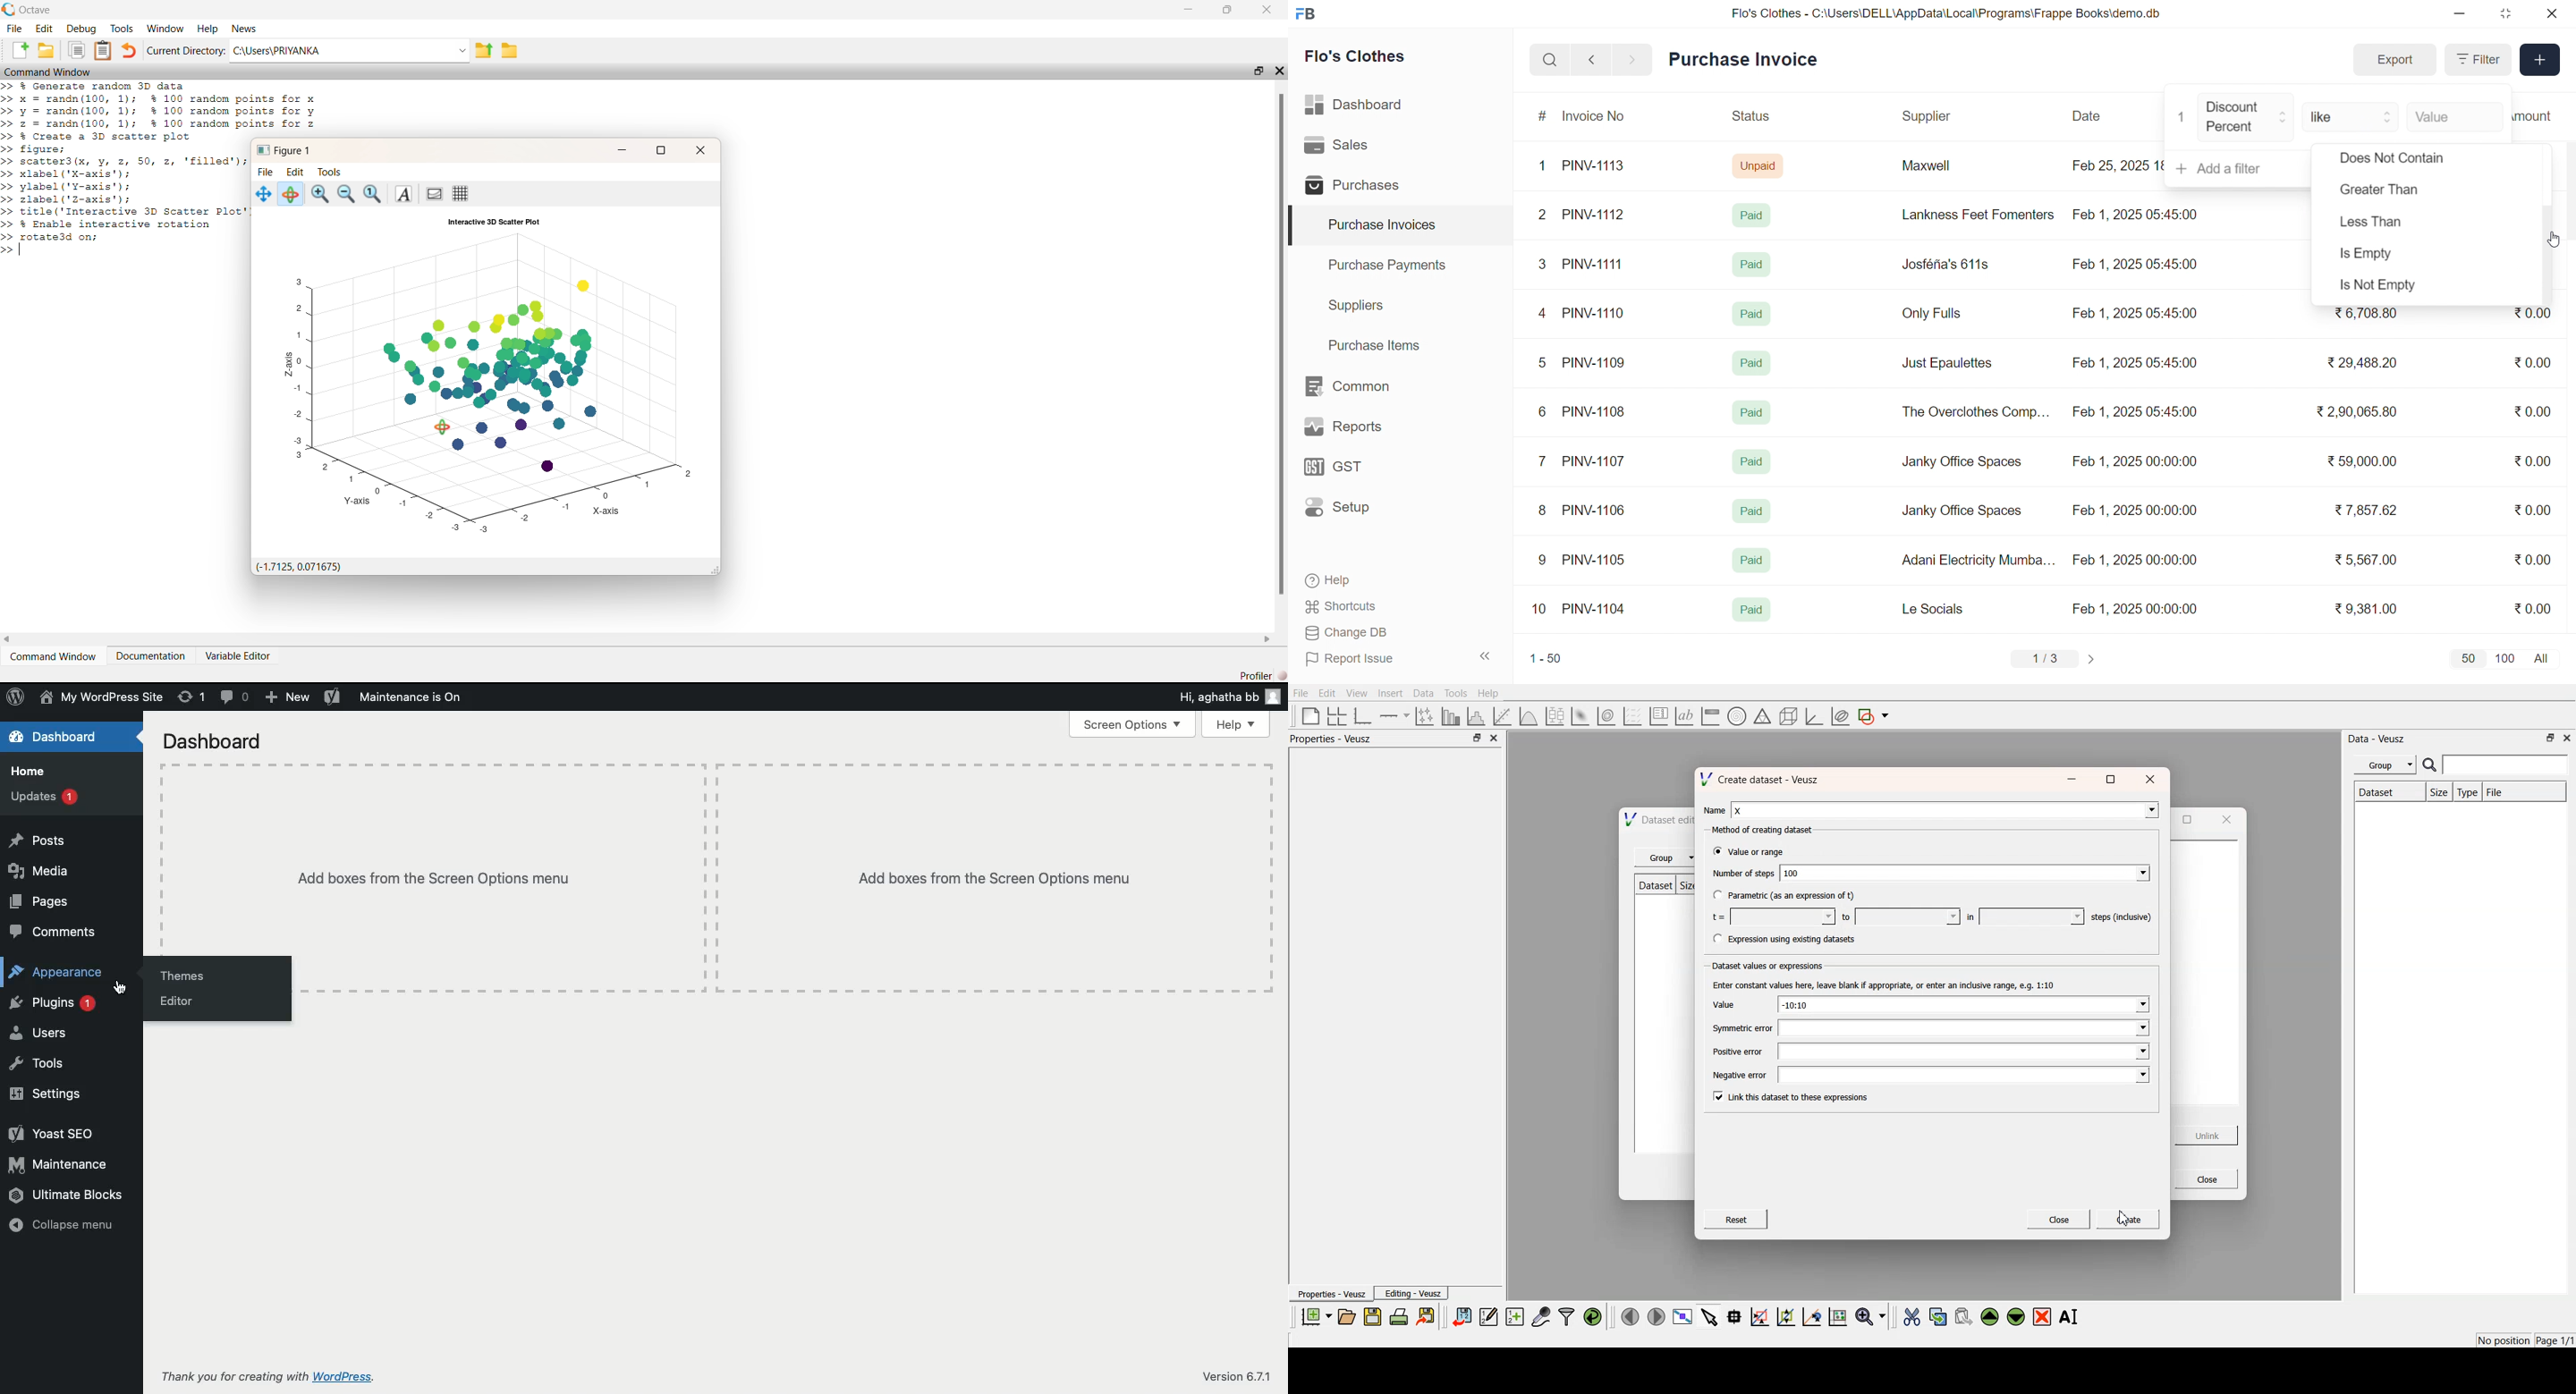 Image resolution: width=2576 pixels, height=1400 pixels. What do you see at coordinates (2358, 363) in the screenshot?
I see `₹29,488.20` at bounding box center [2358, 363].